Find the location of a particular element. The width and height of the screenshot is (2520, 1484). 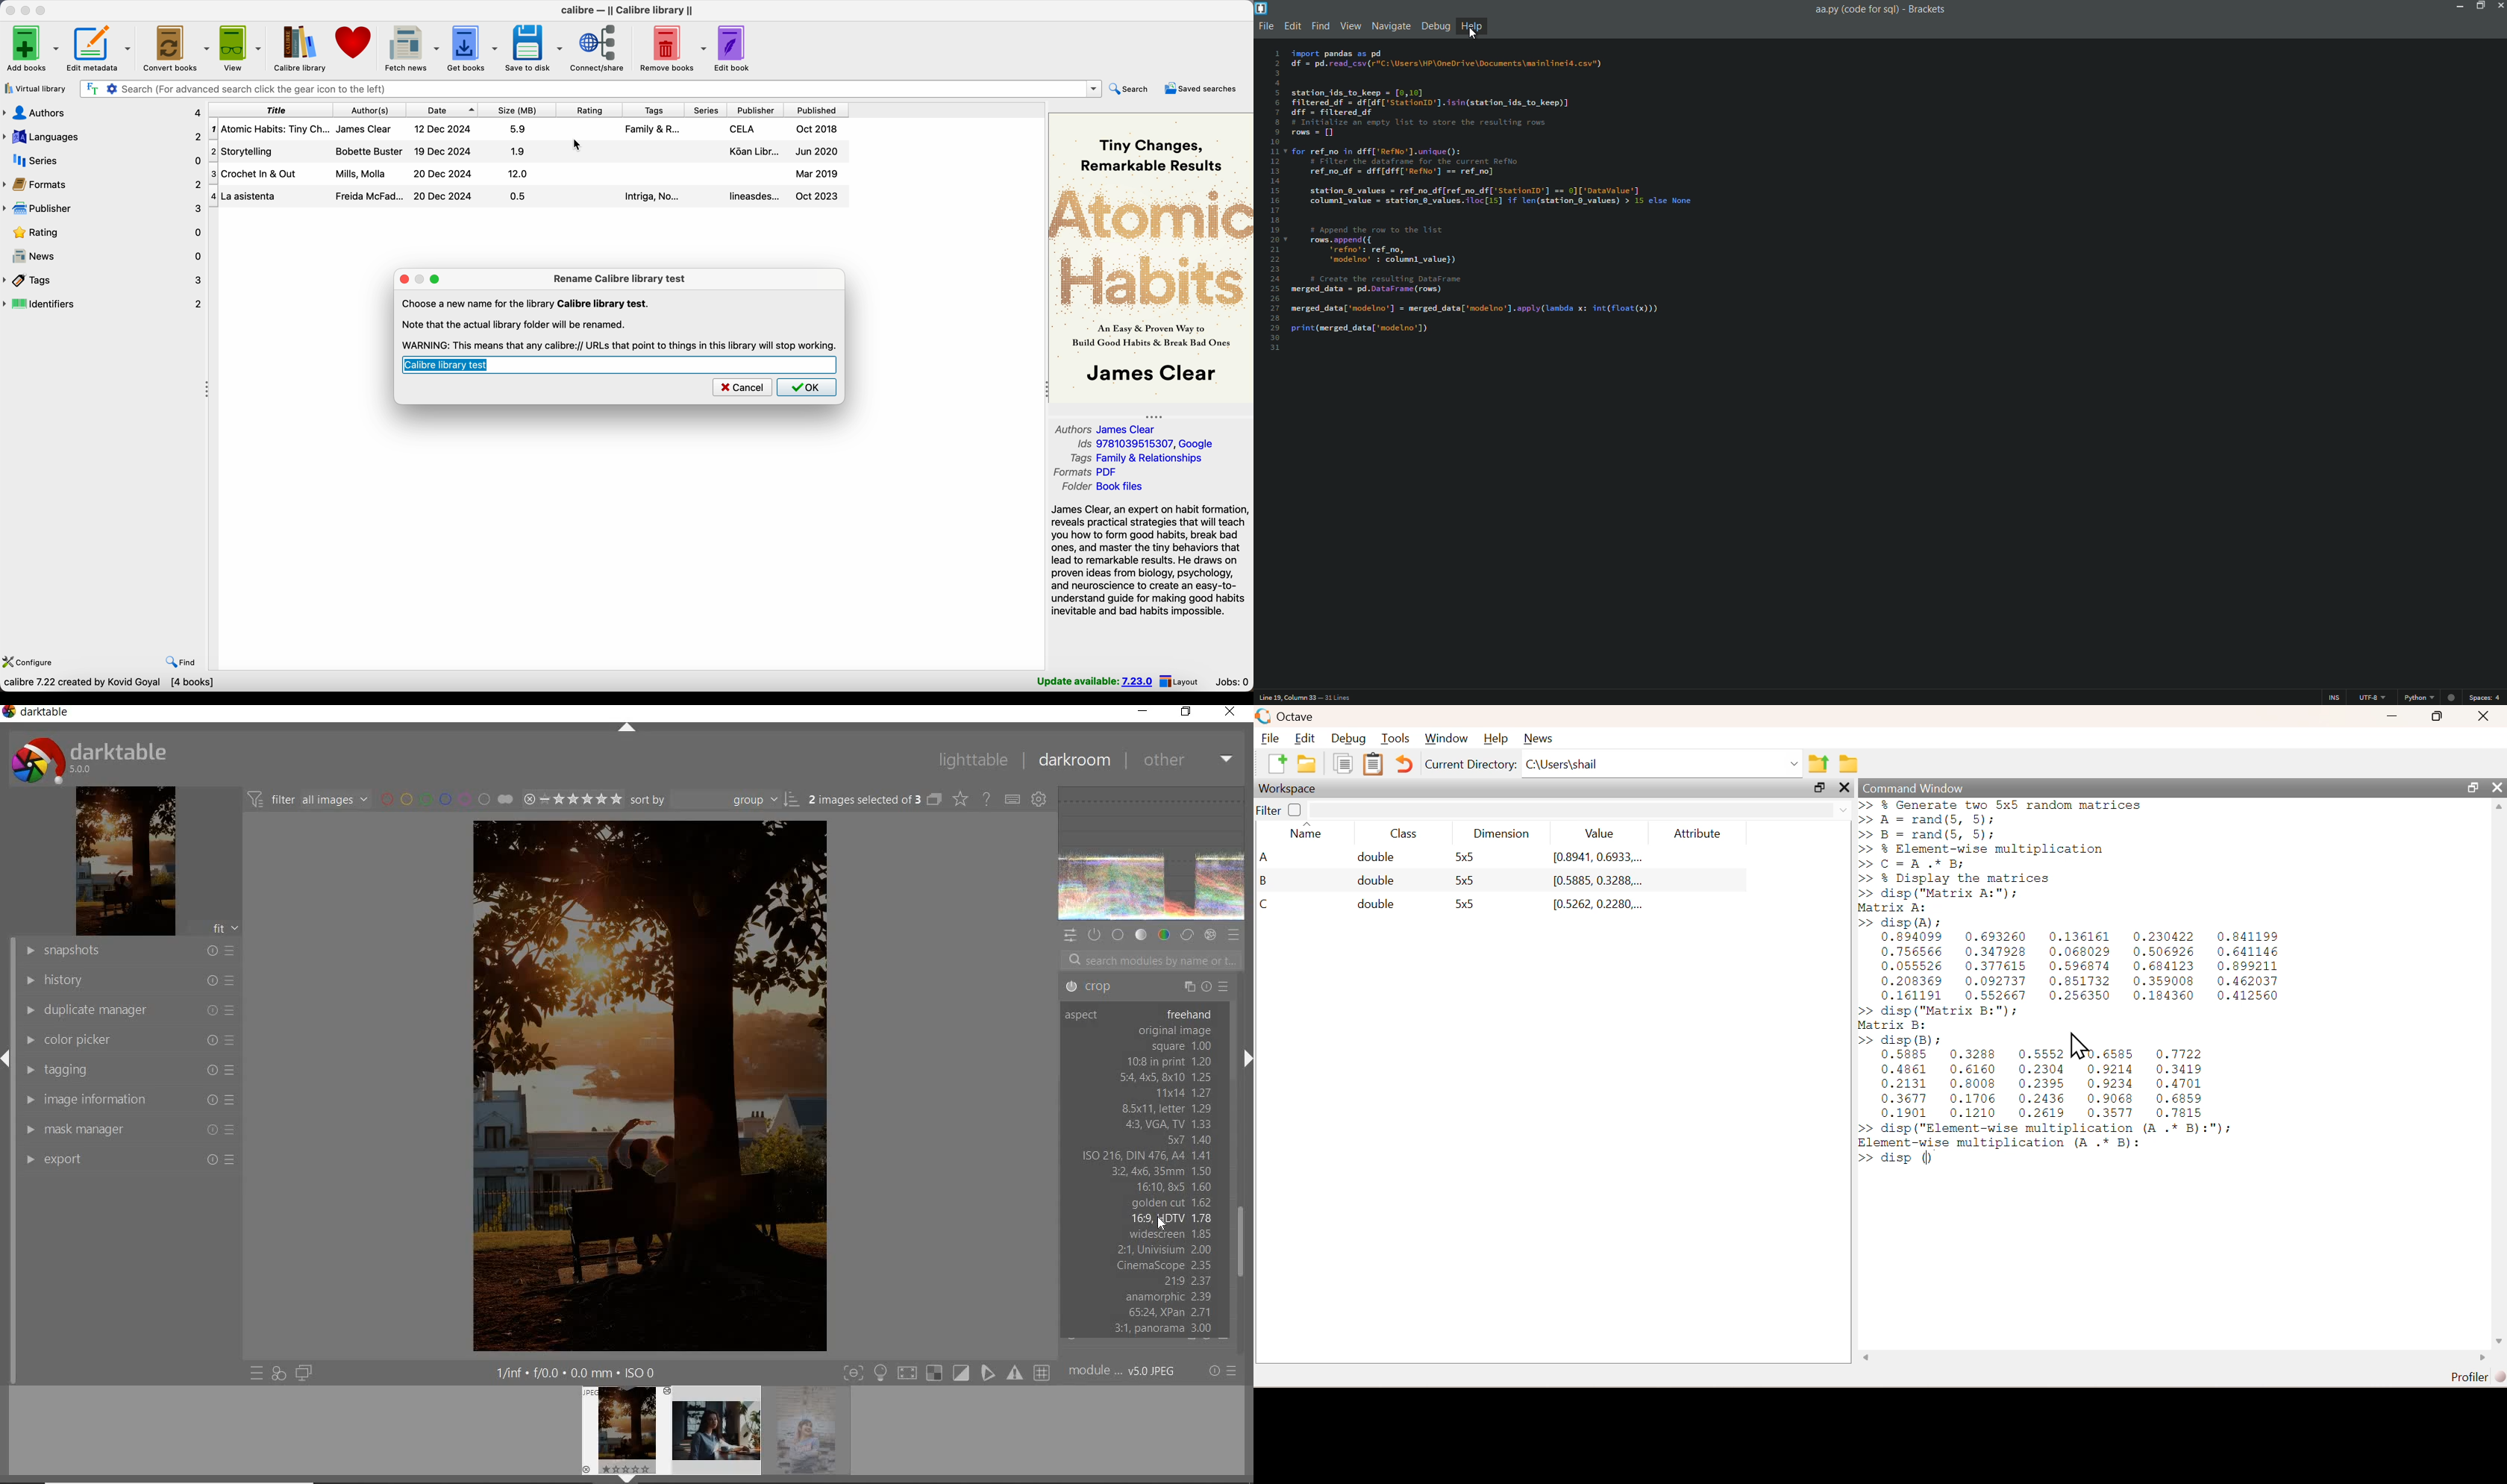

jobs: 0 is located at coordinates (1230, 681).